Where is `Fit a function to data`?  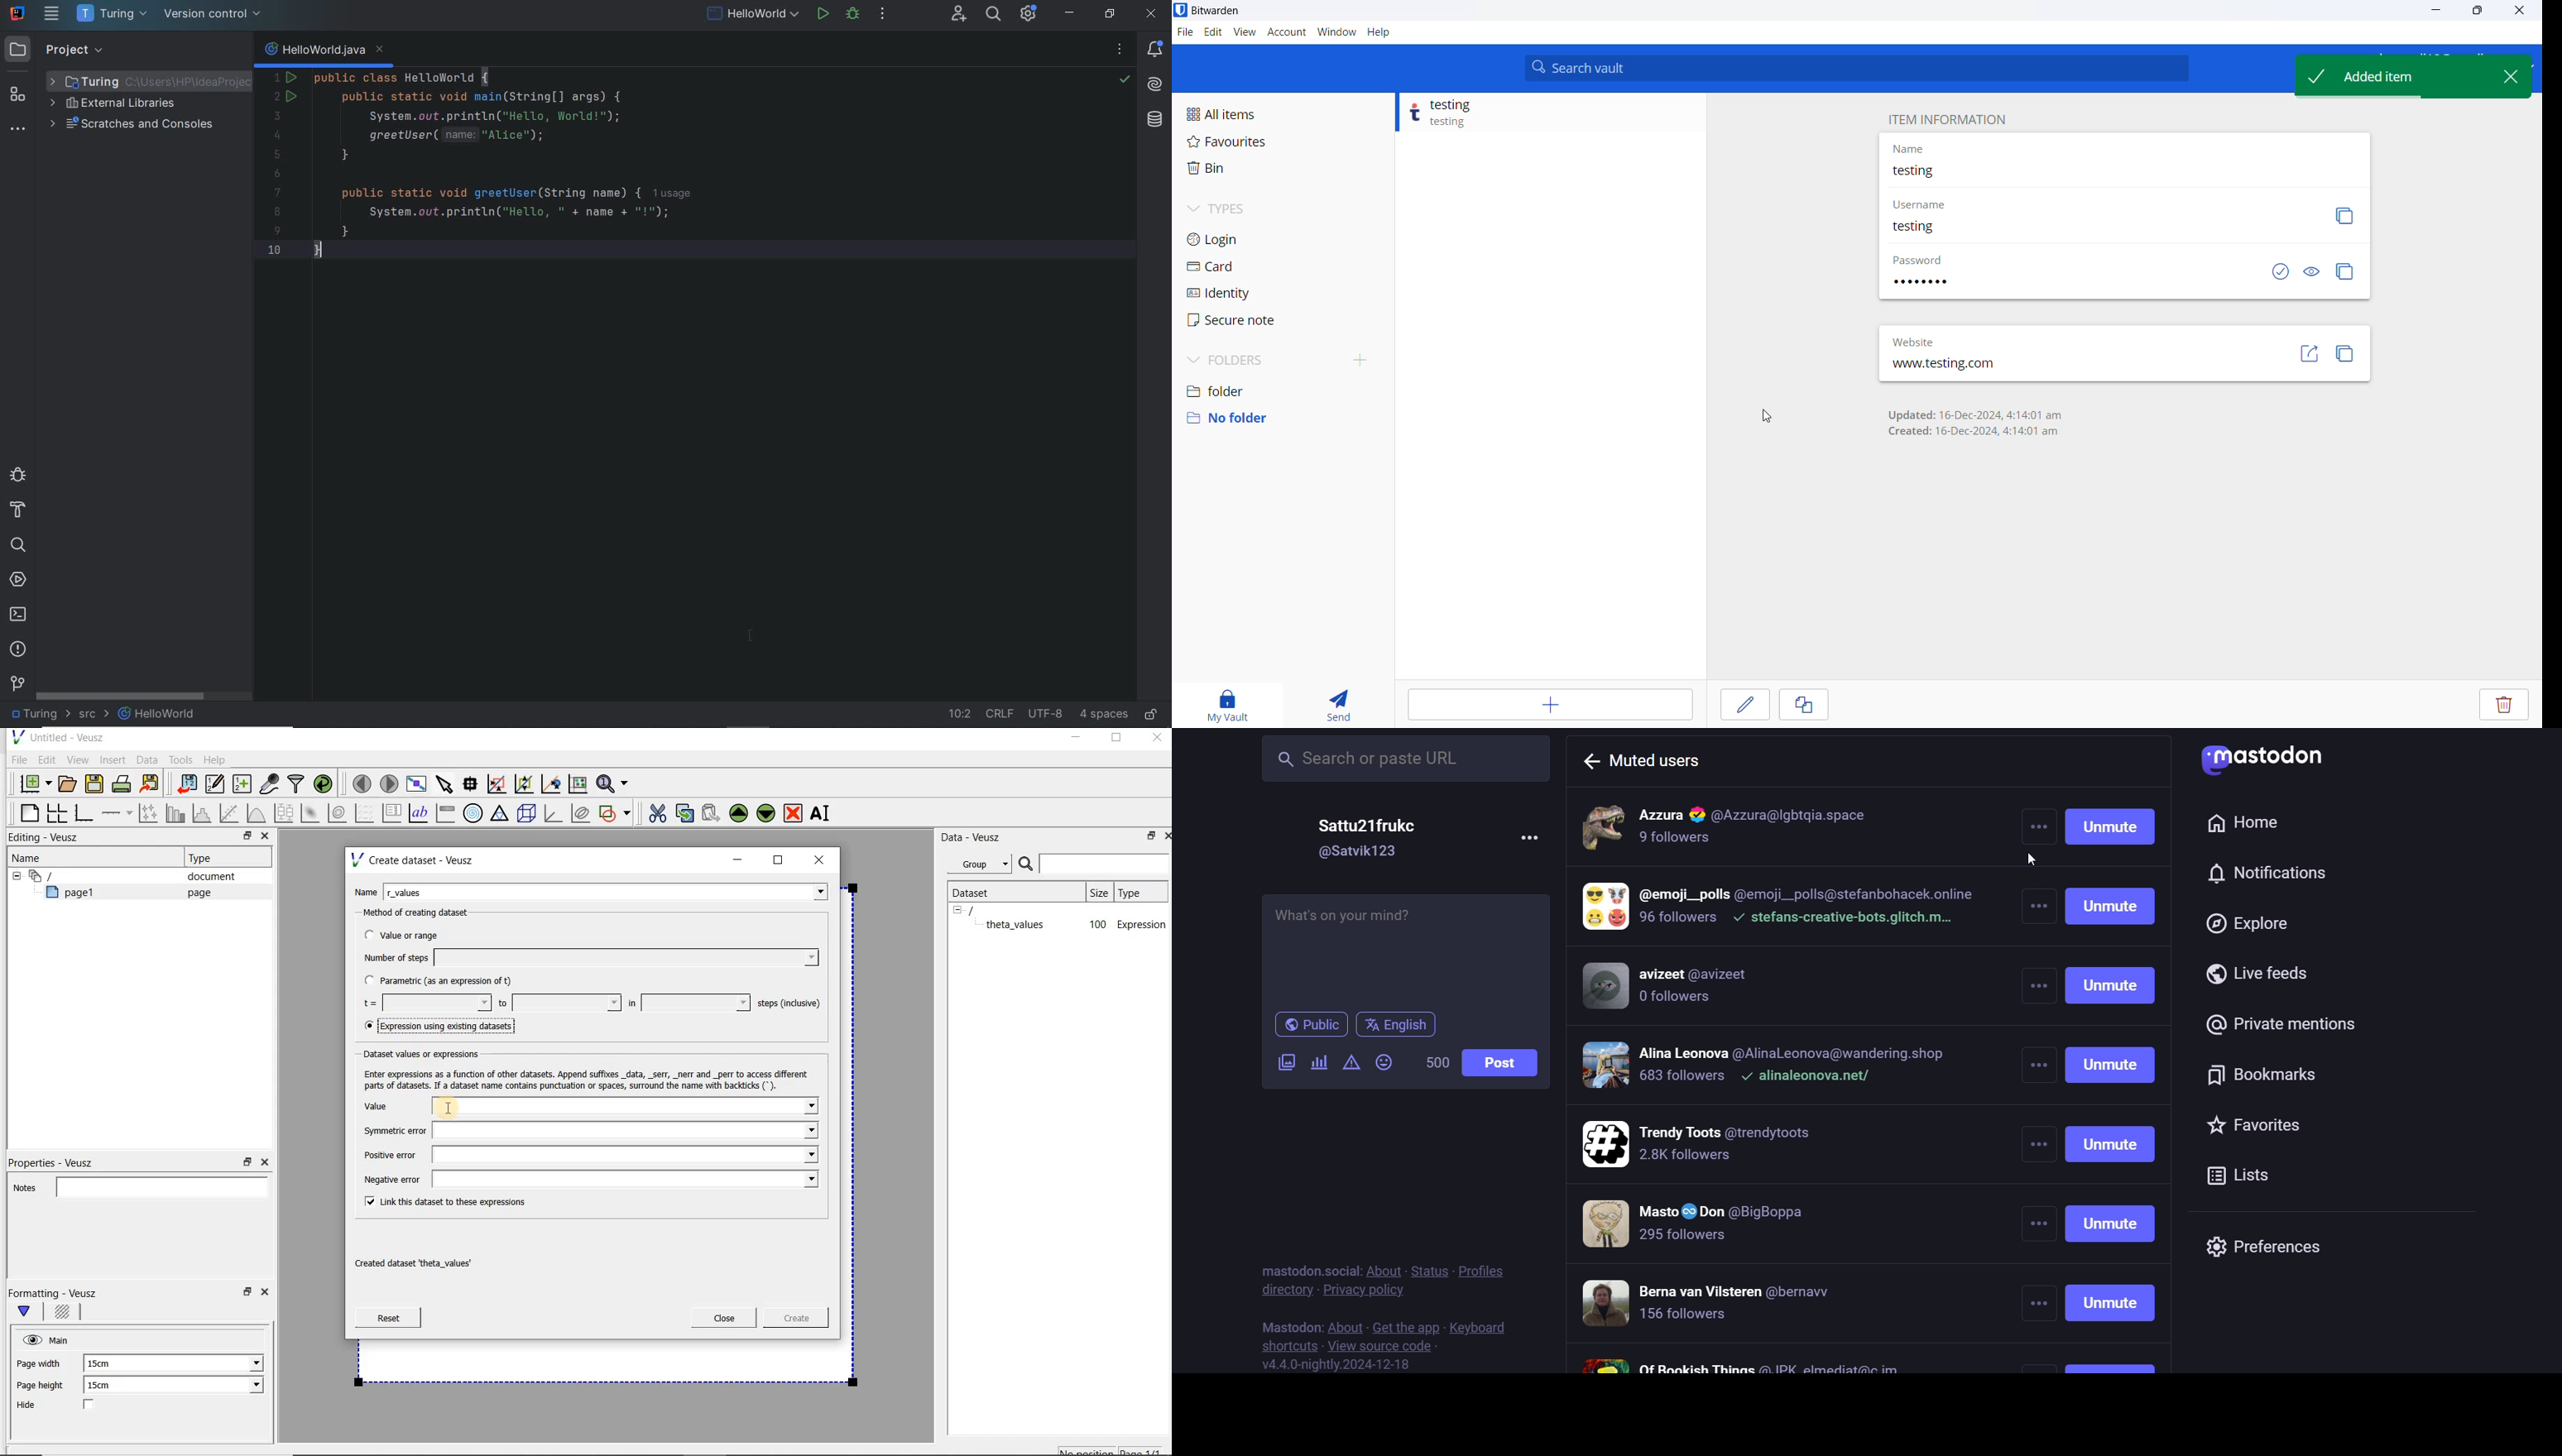 Fit a function to data is located at coordinates (231, 813).